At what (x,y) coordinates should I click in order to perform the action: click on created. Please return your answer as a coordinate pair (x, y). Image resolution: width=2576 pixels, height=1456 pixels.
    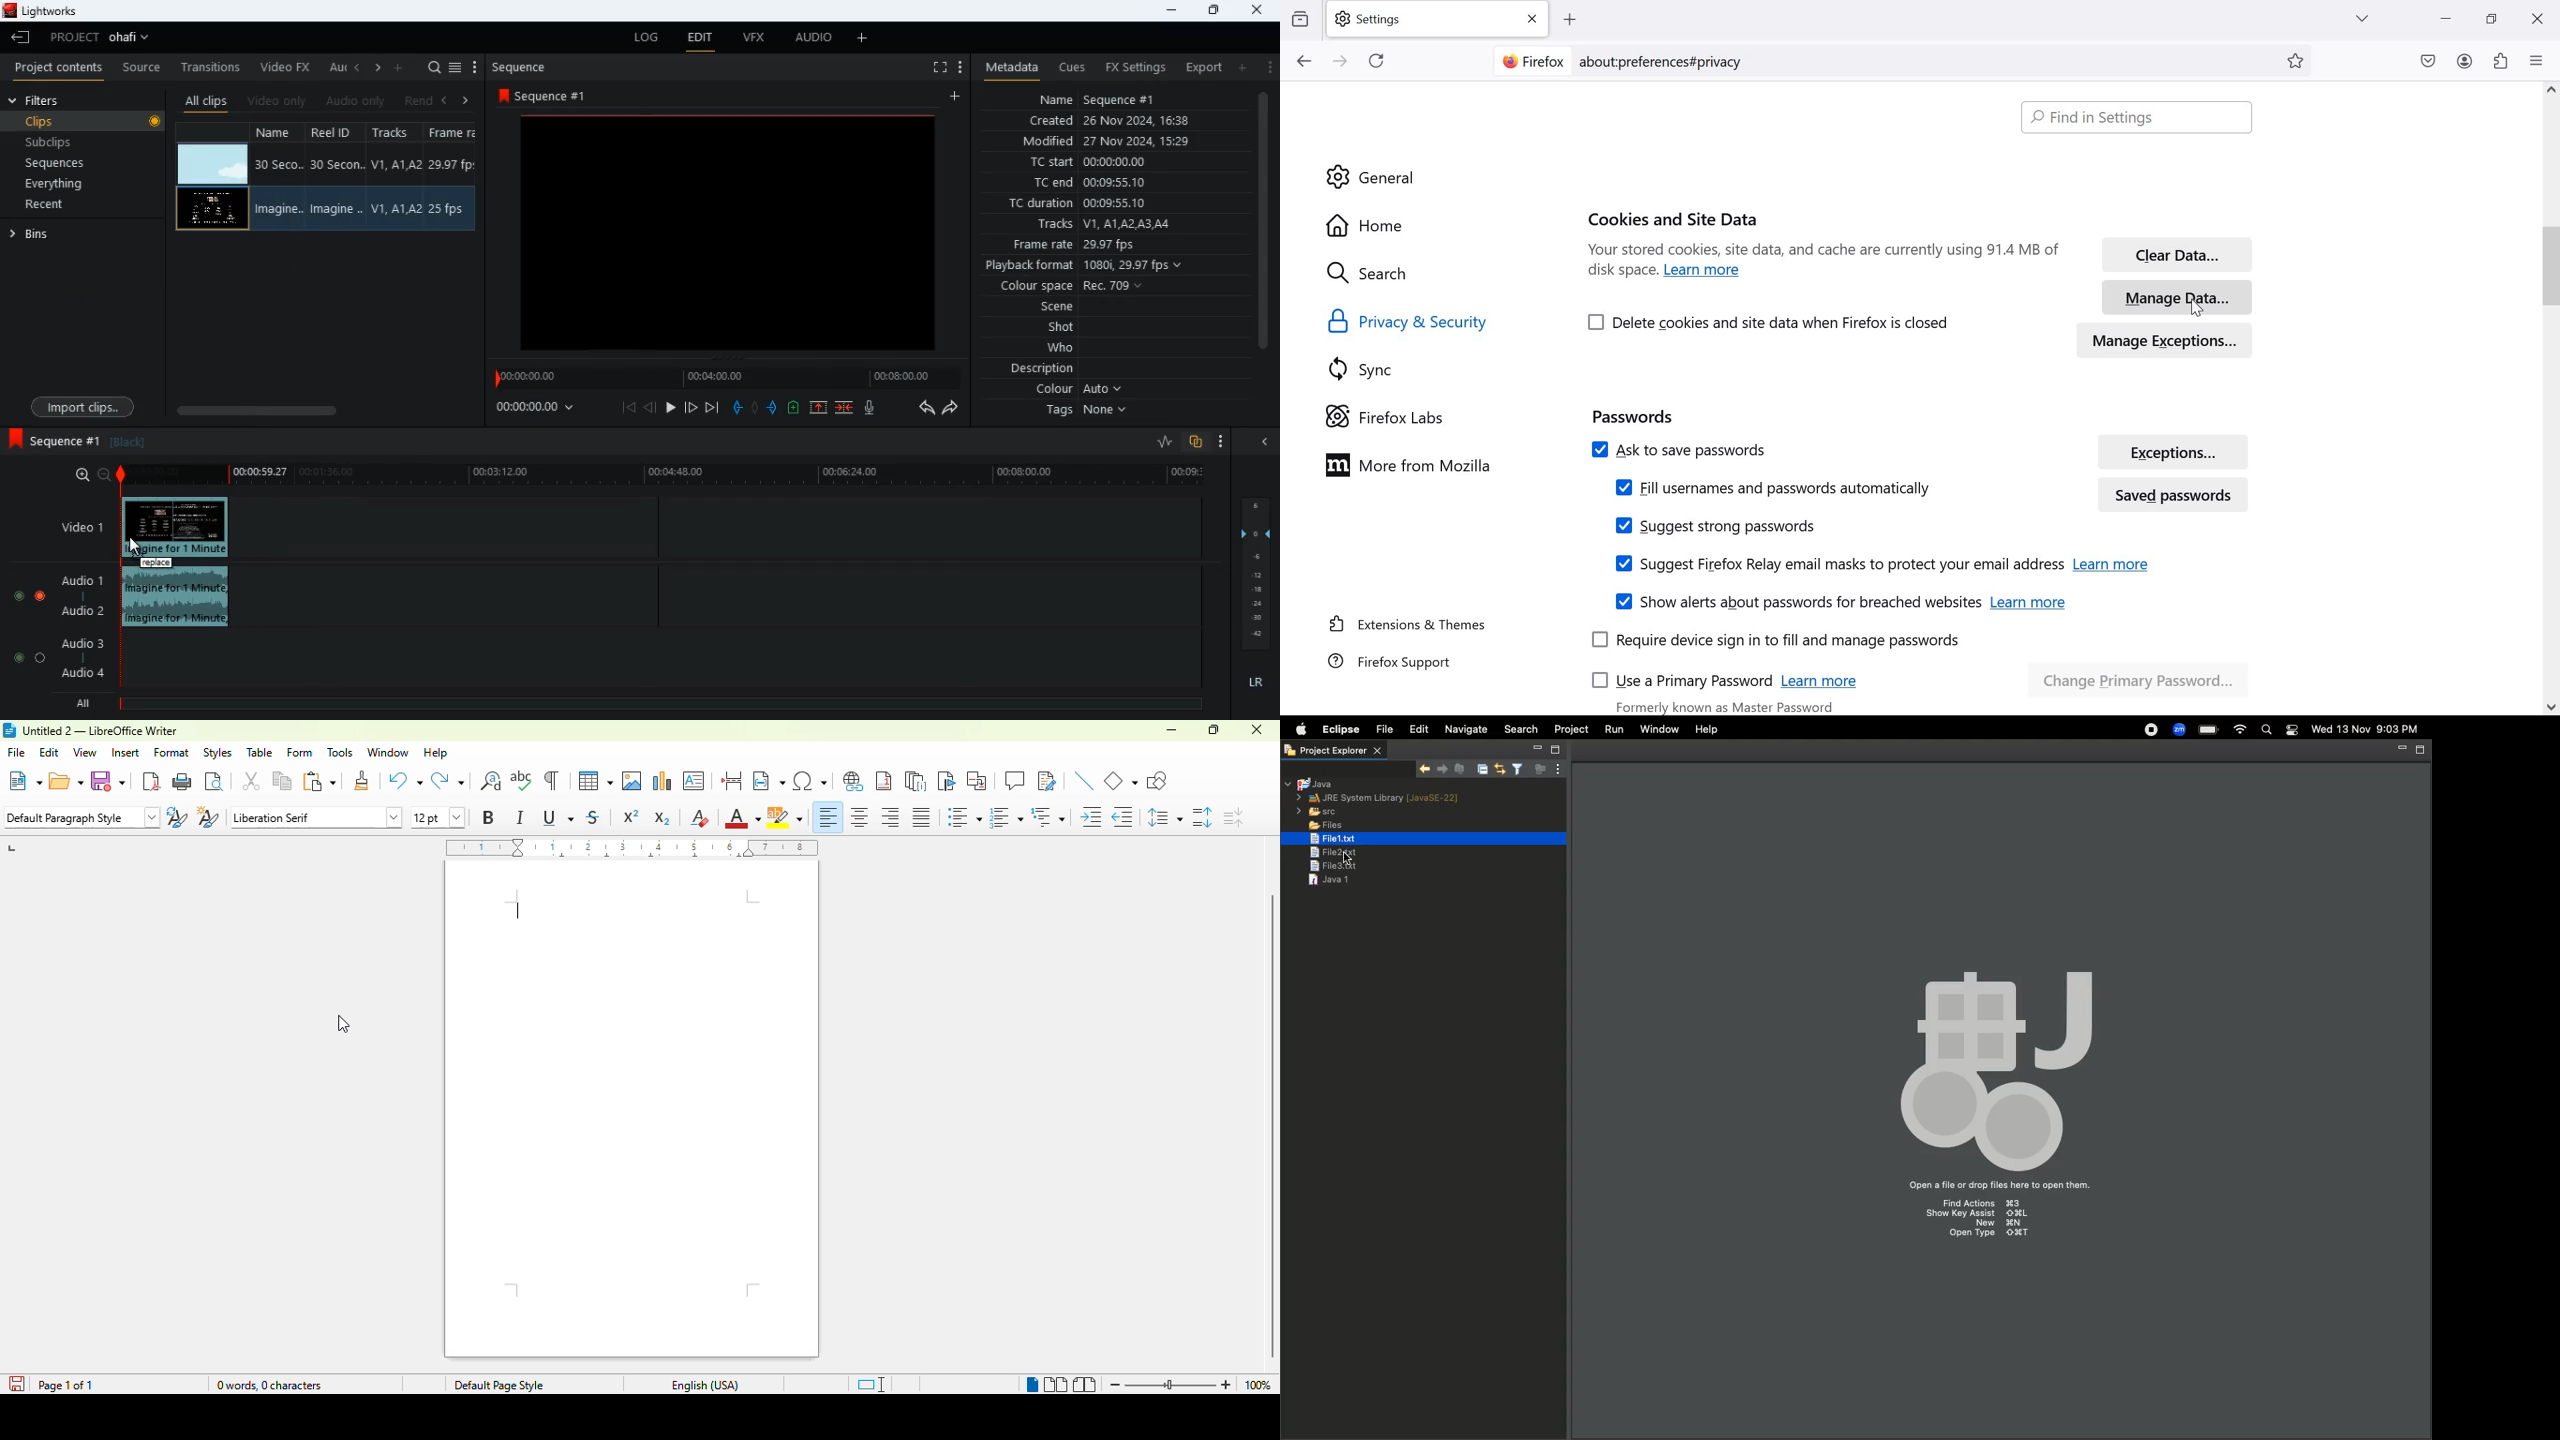
    Looking at the image, I should click on (1111, 122).